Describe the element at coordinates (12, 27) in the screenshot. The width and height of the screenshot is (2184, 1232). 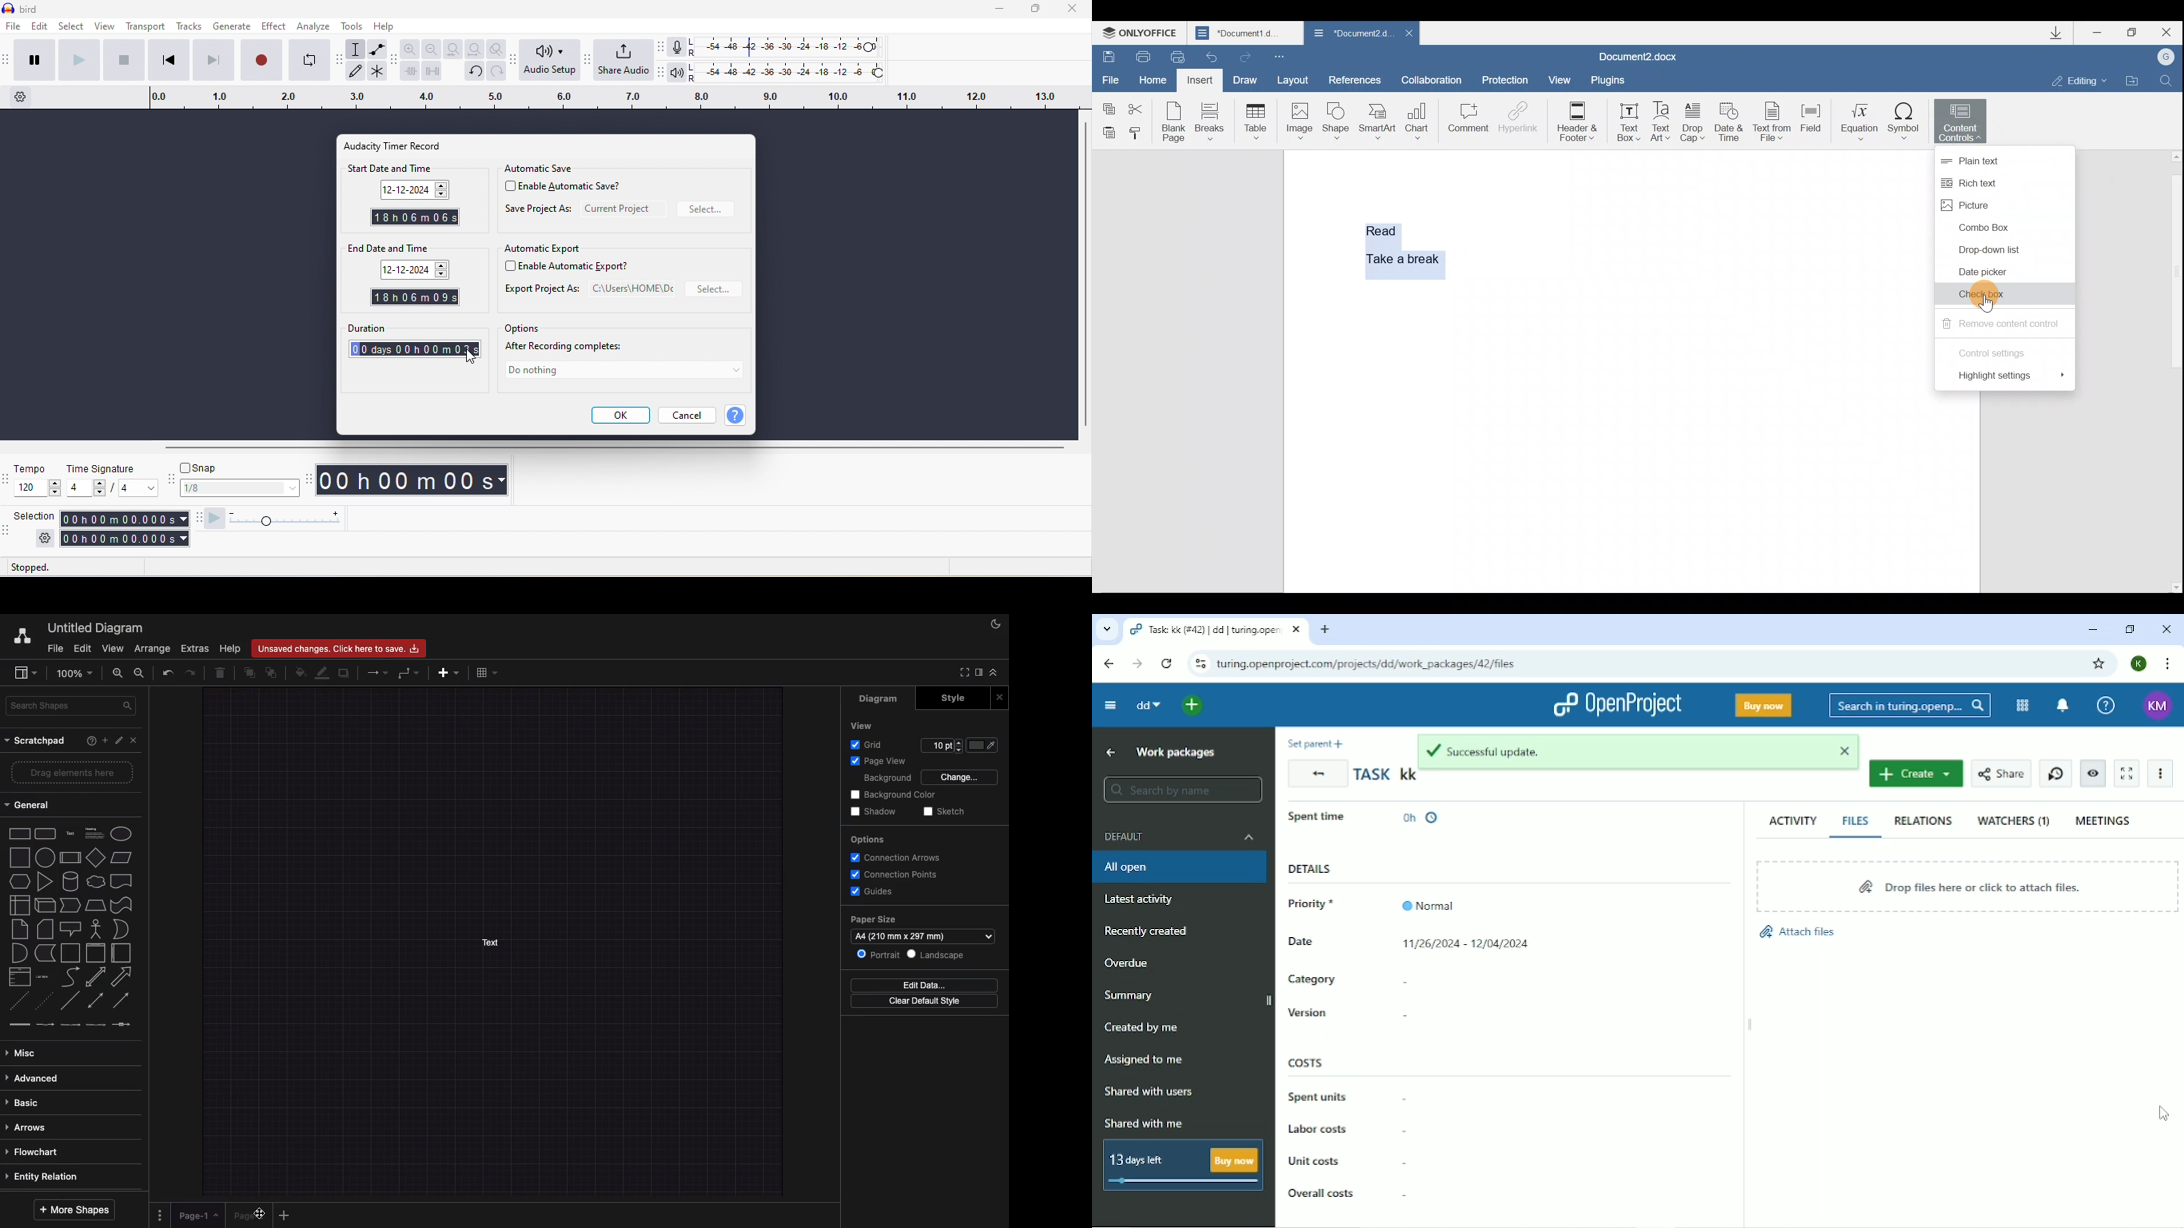
I see `file` at that location.